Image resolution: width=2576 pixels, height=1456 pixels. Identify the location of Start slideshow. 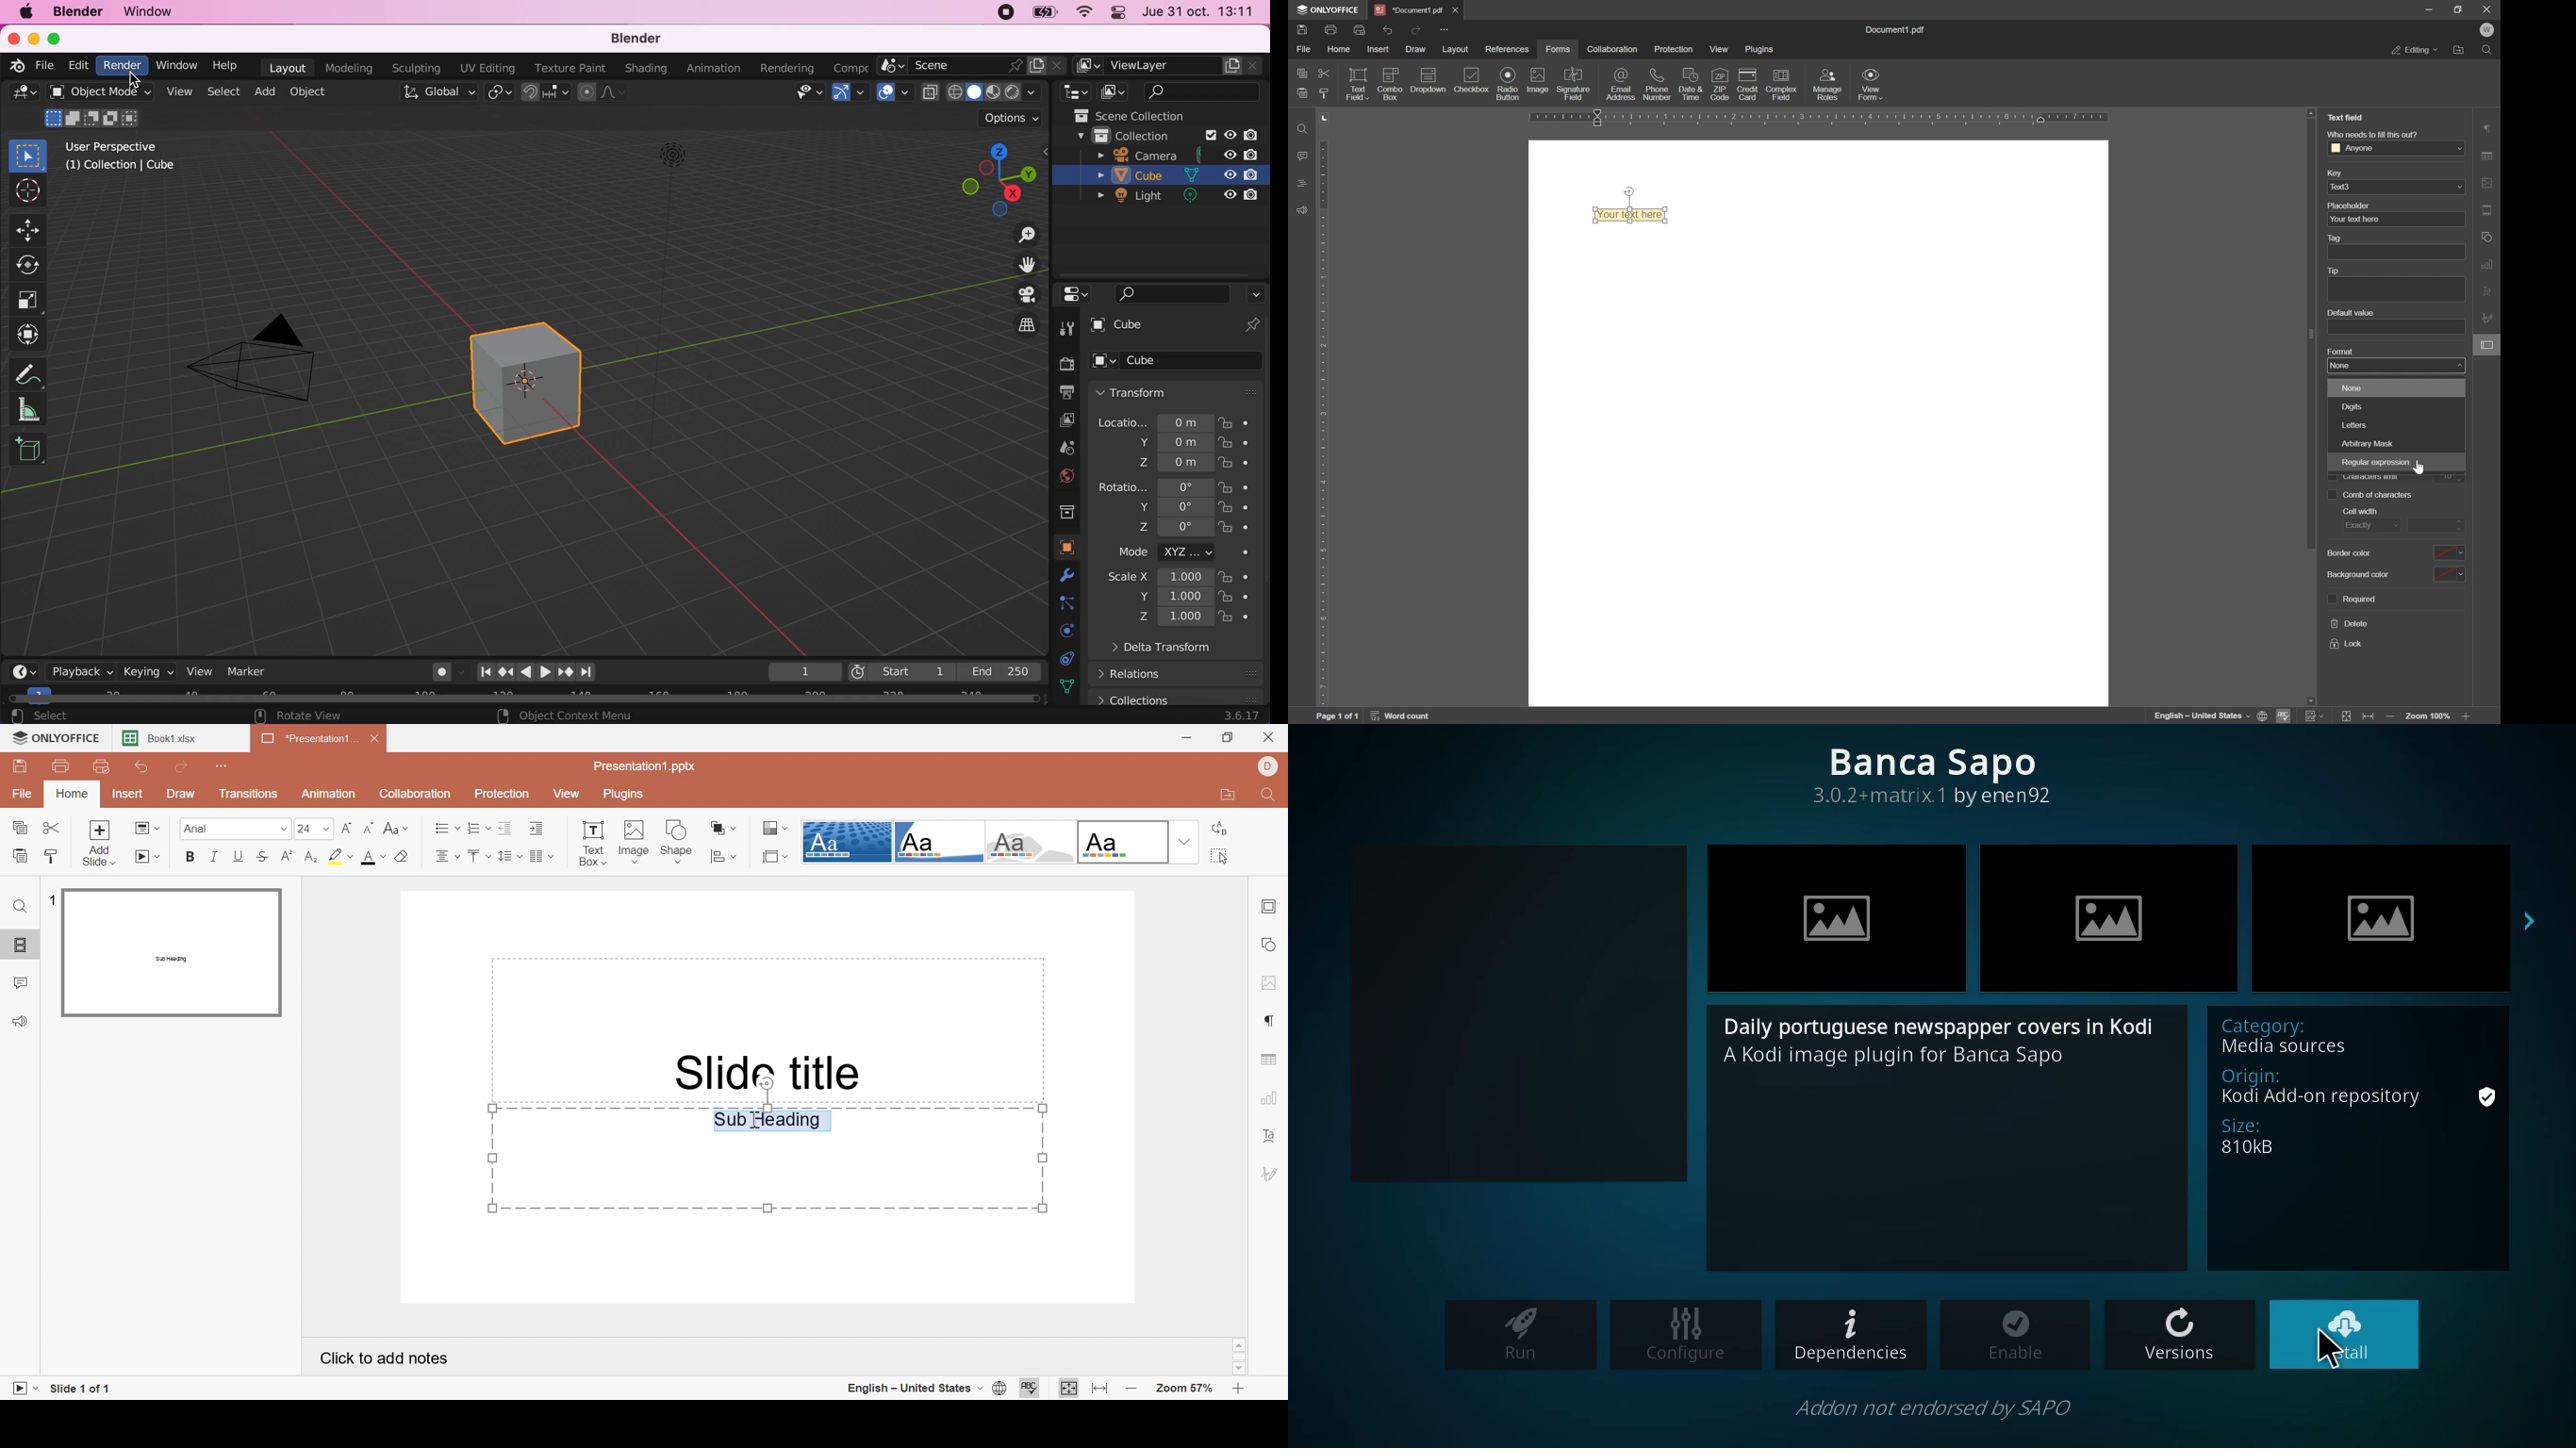
(24, 1387).